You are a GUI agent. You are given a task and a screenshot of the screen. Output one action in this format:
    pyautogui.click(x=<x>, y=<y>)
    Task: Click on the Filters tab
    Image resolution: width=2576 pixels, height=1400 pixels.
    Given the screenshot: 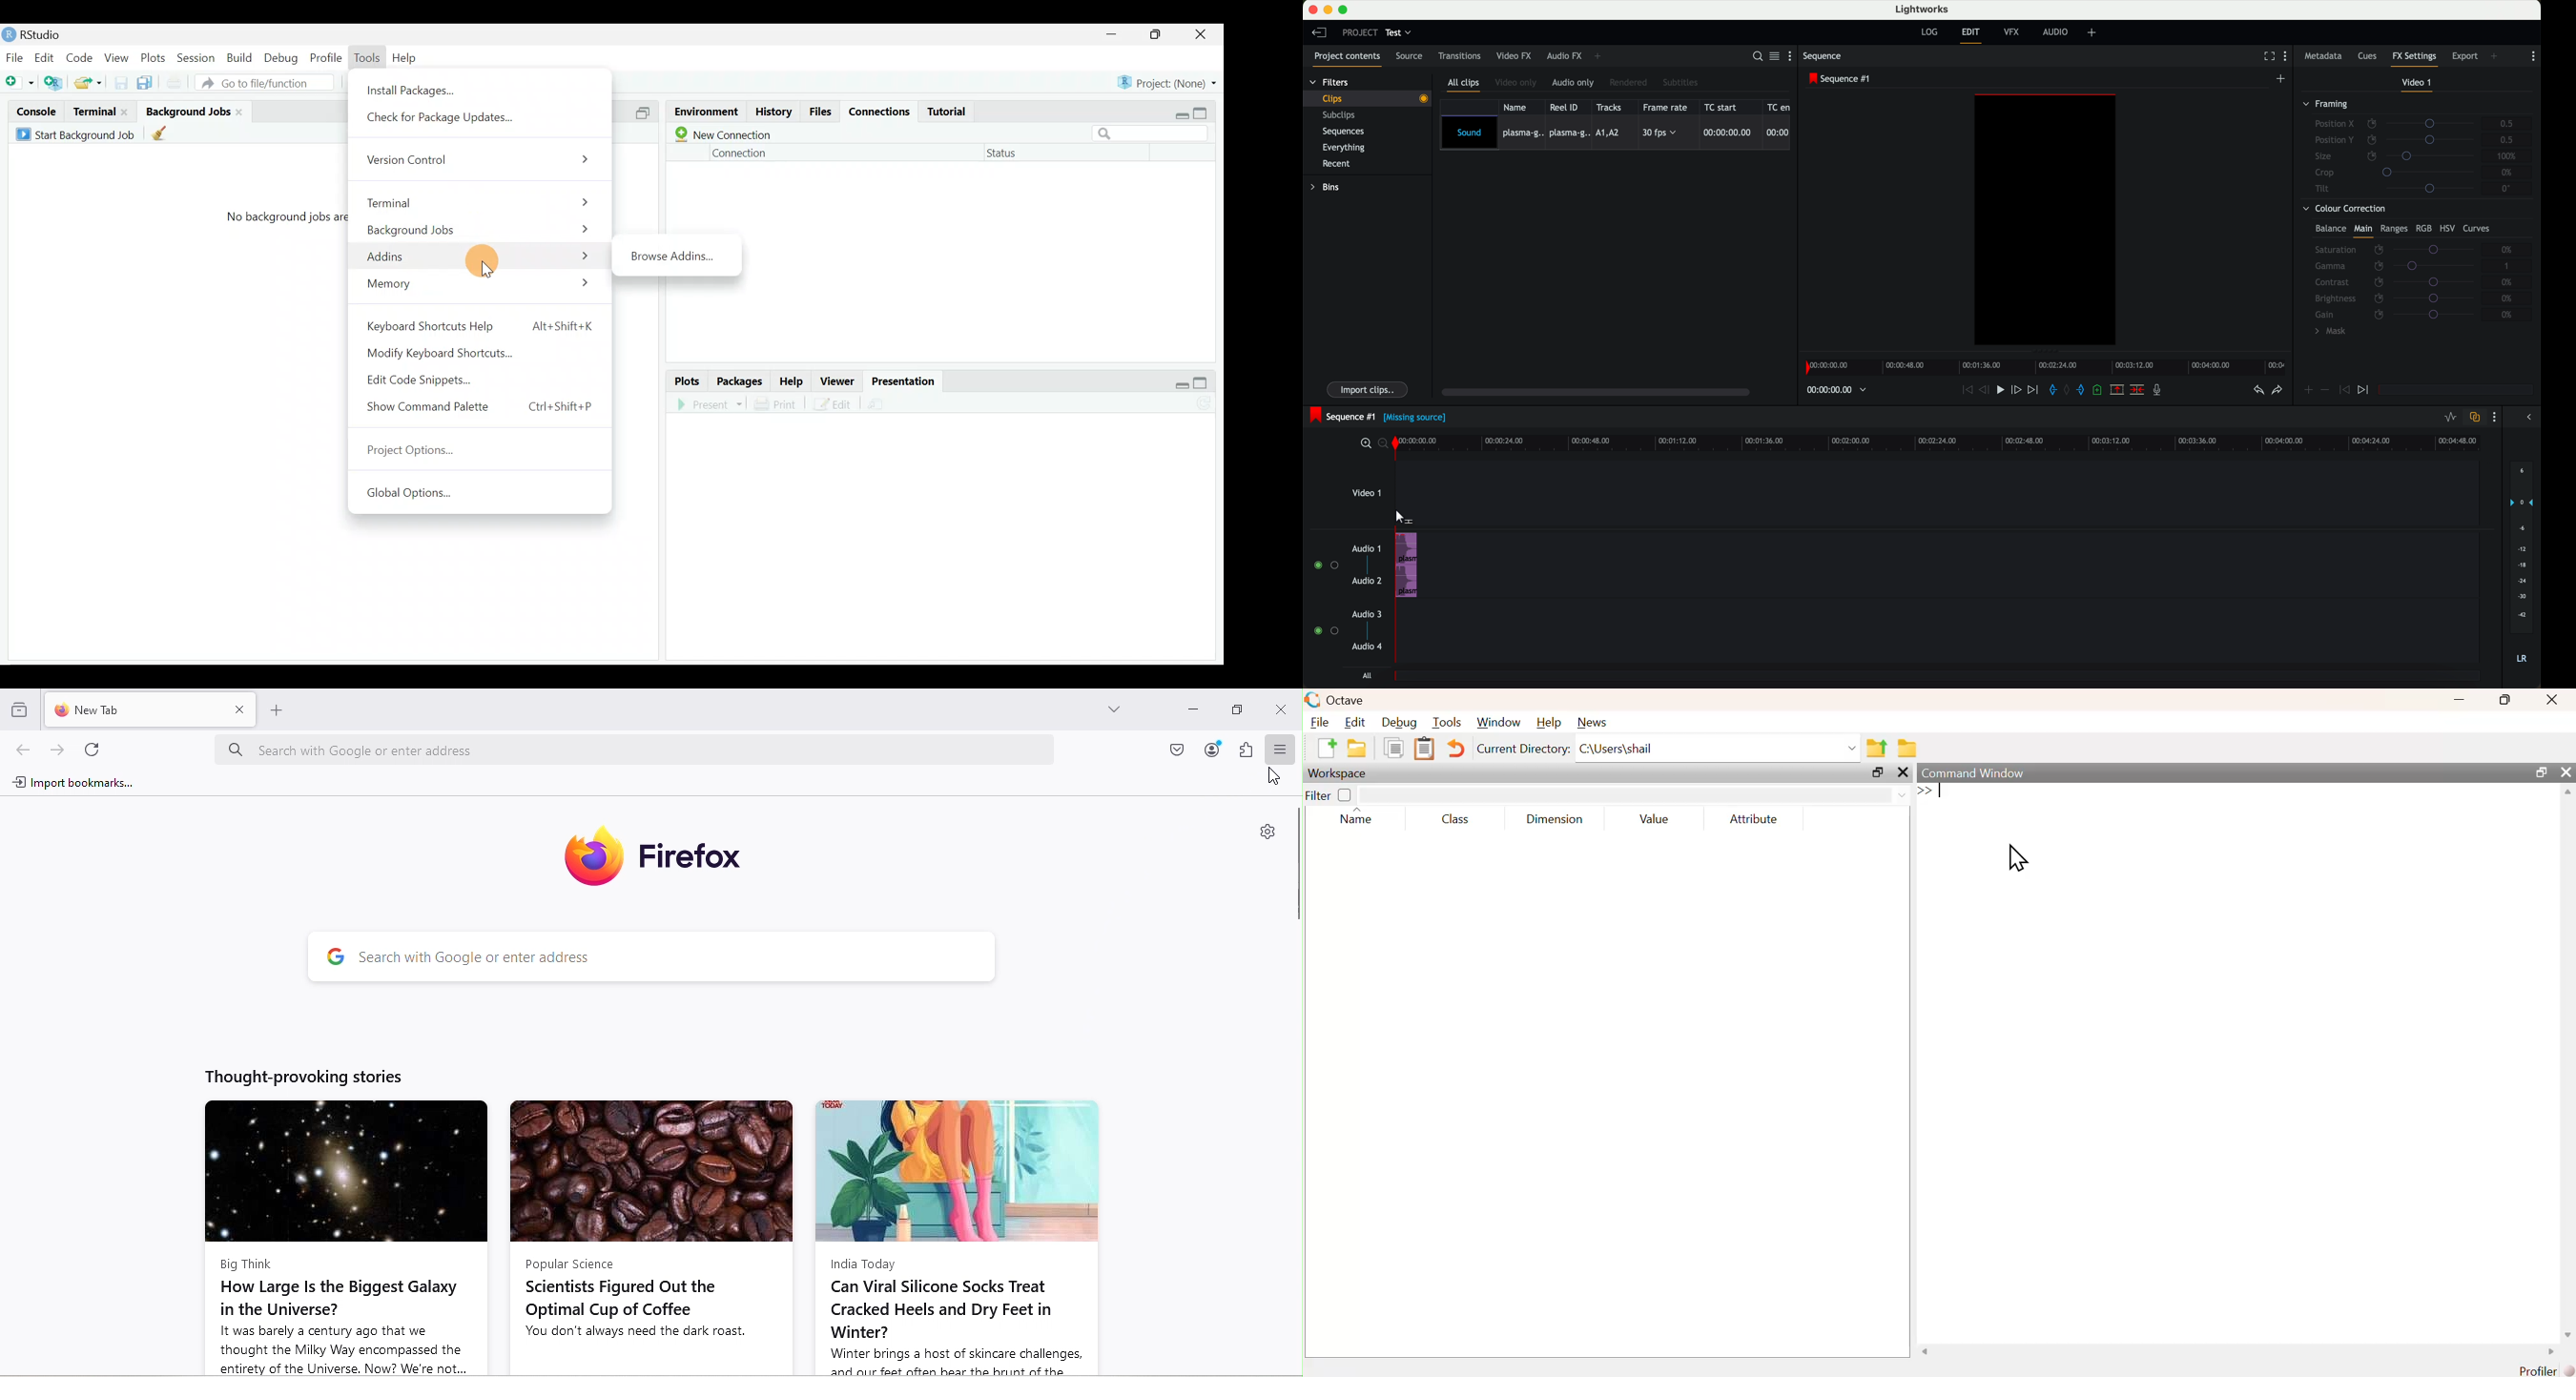 What is the action you would take?
    pyautogui.click(x=1329, y=83)
    